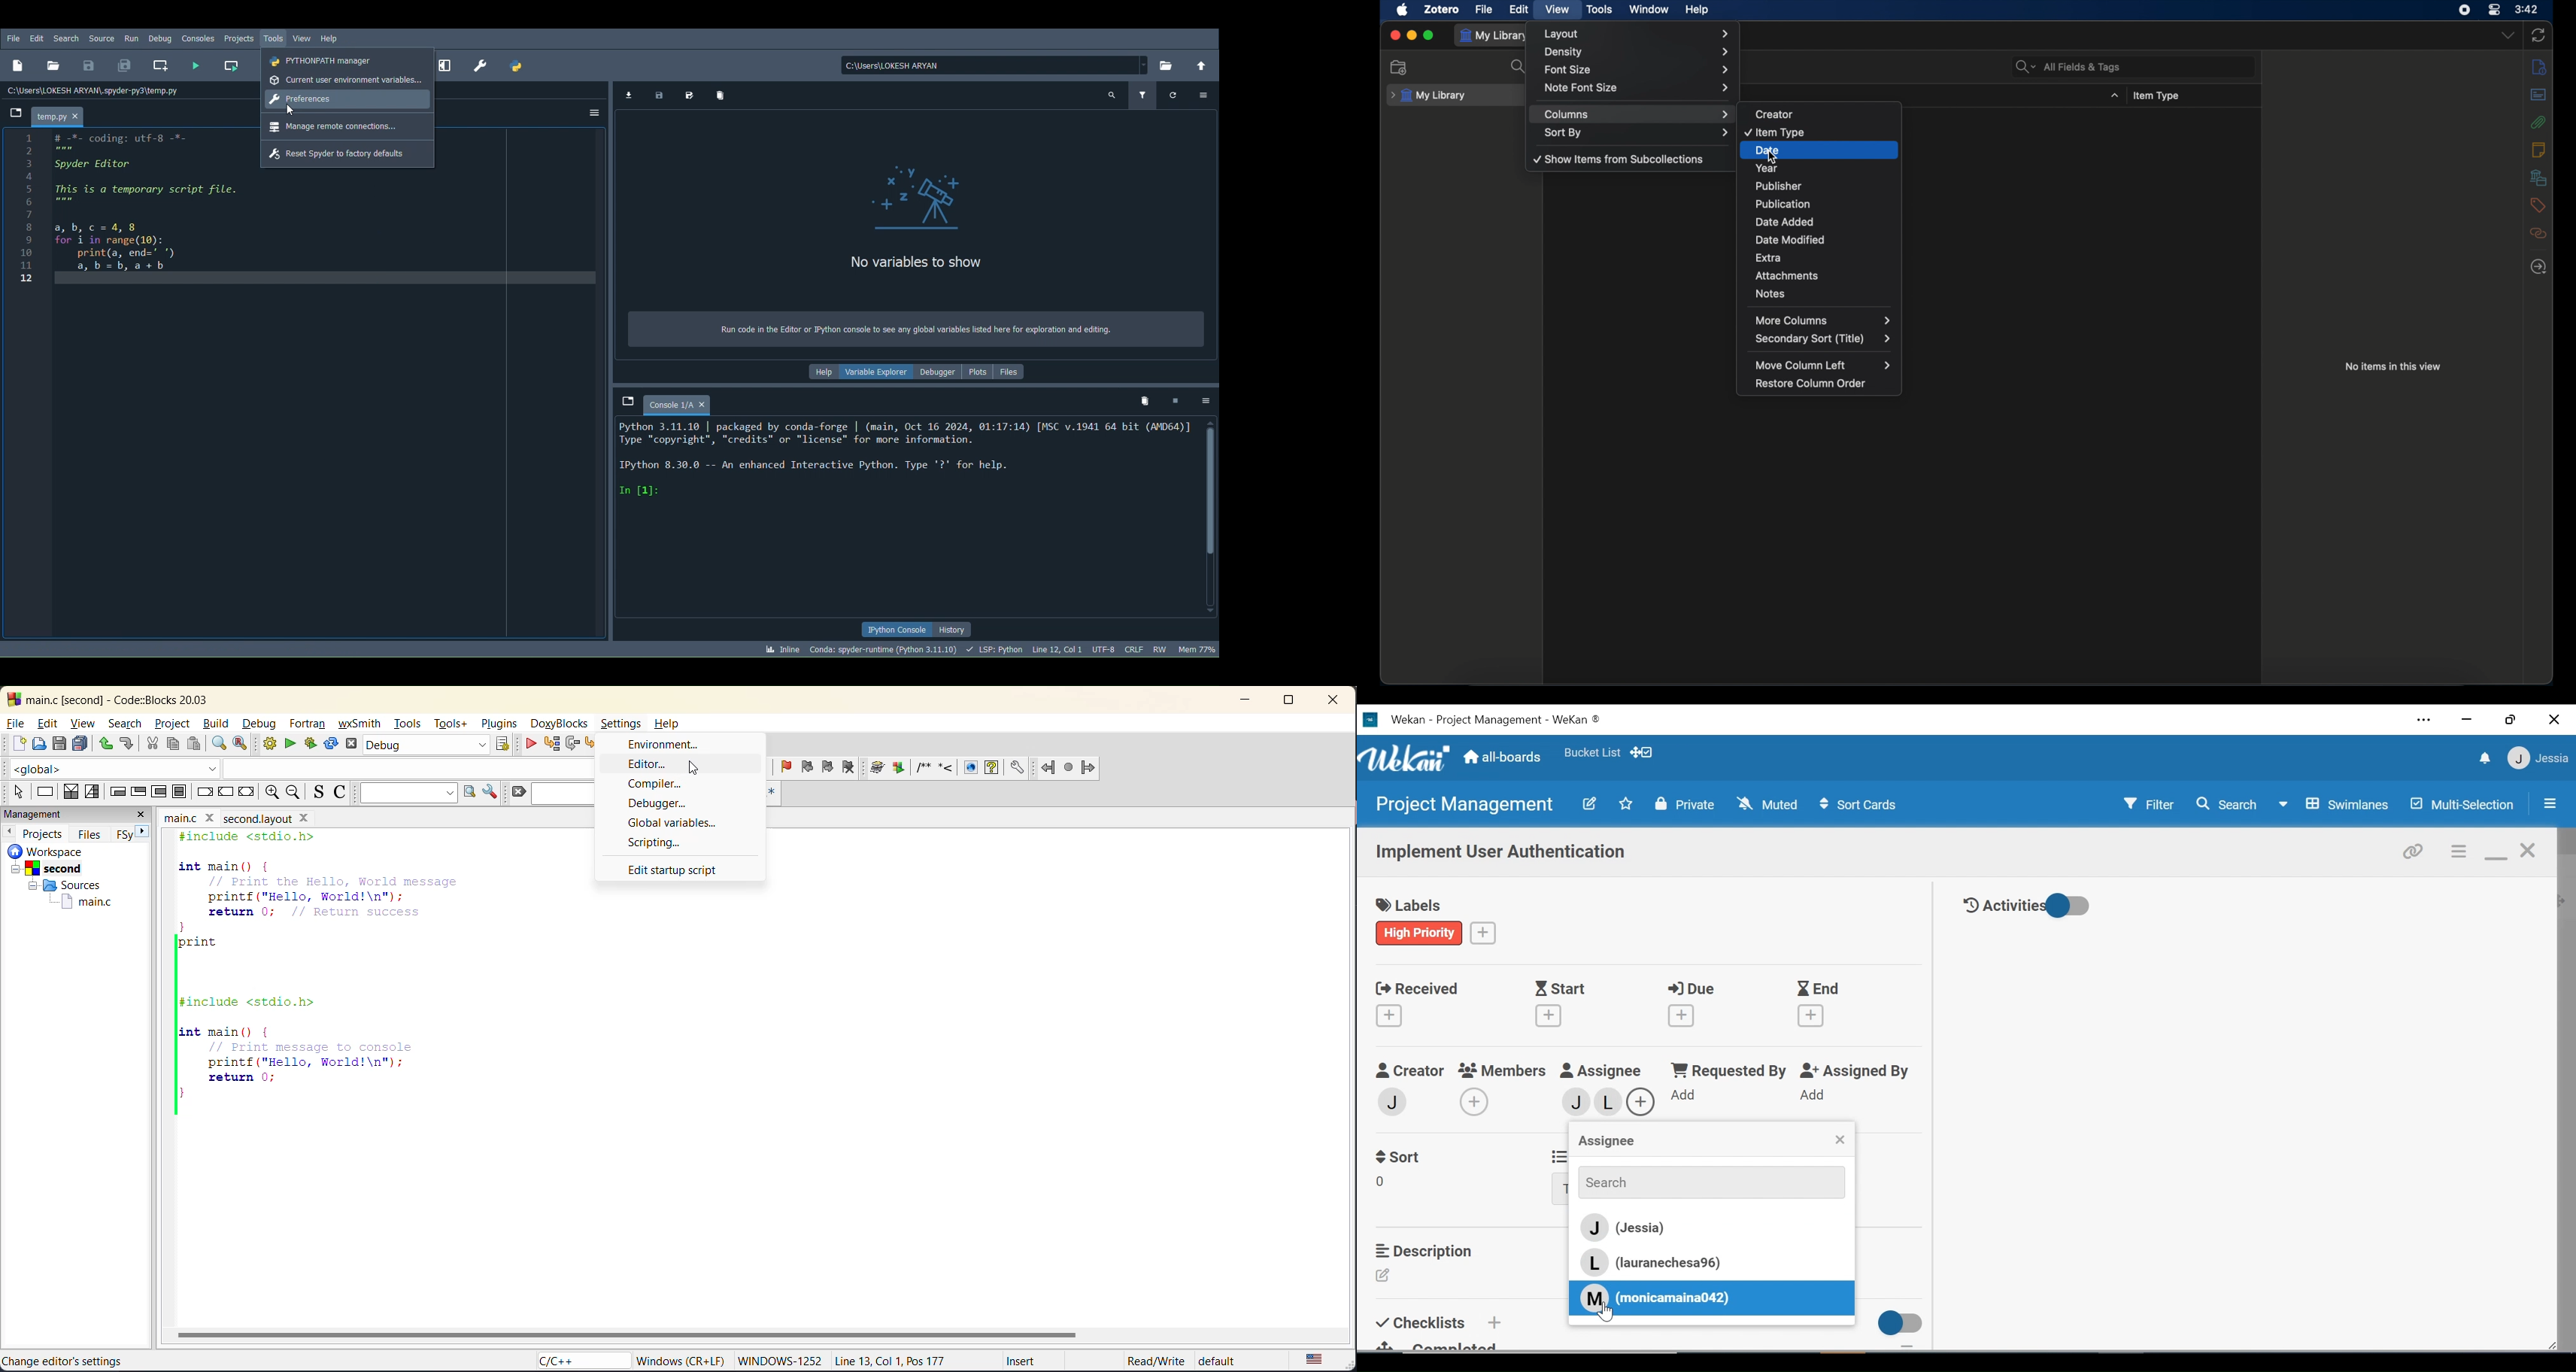  What do you see at coordinates (89, 65) in the screenshot?
I see `Save file (Ctrl + S)` at bounding box center [89, 65].